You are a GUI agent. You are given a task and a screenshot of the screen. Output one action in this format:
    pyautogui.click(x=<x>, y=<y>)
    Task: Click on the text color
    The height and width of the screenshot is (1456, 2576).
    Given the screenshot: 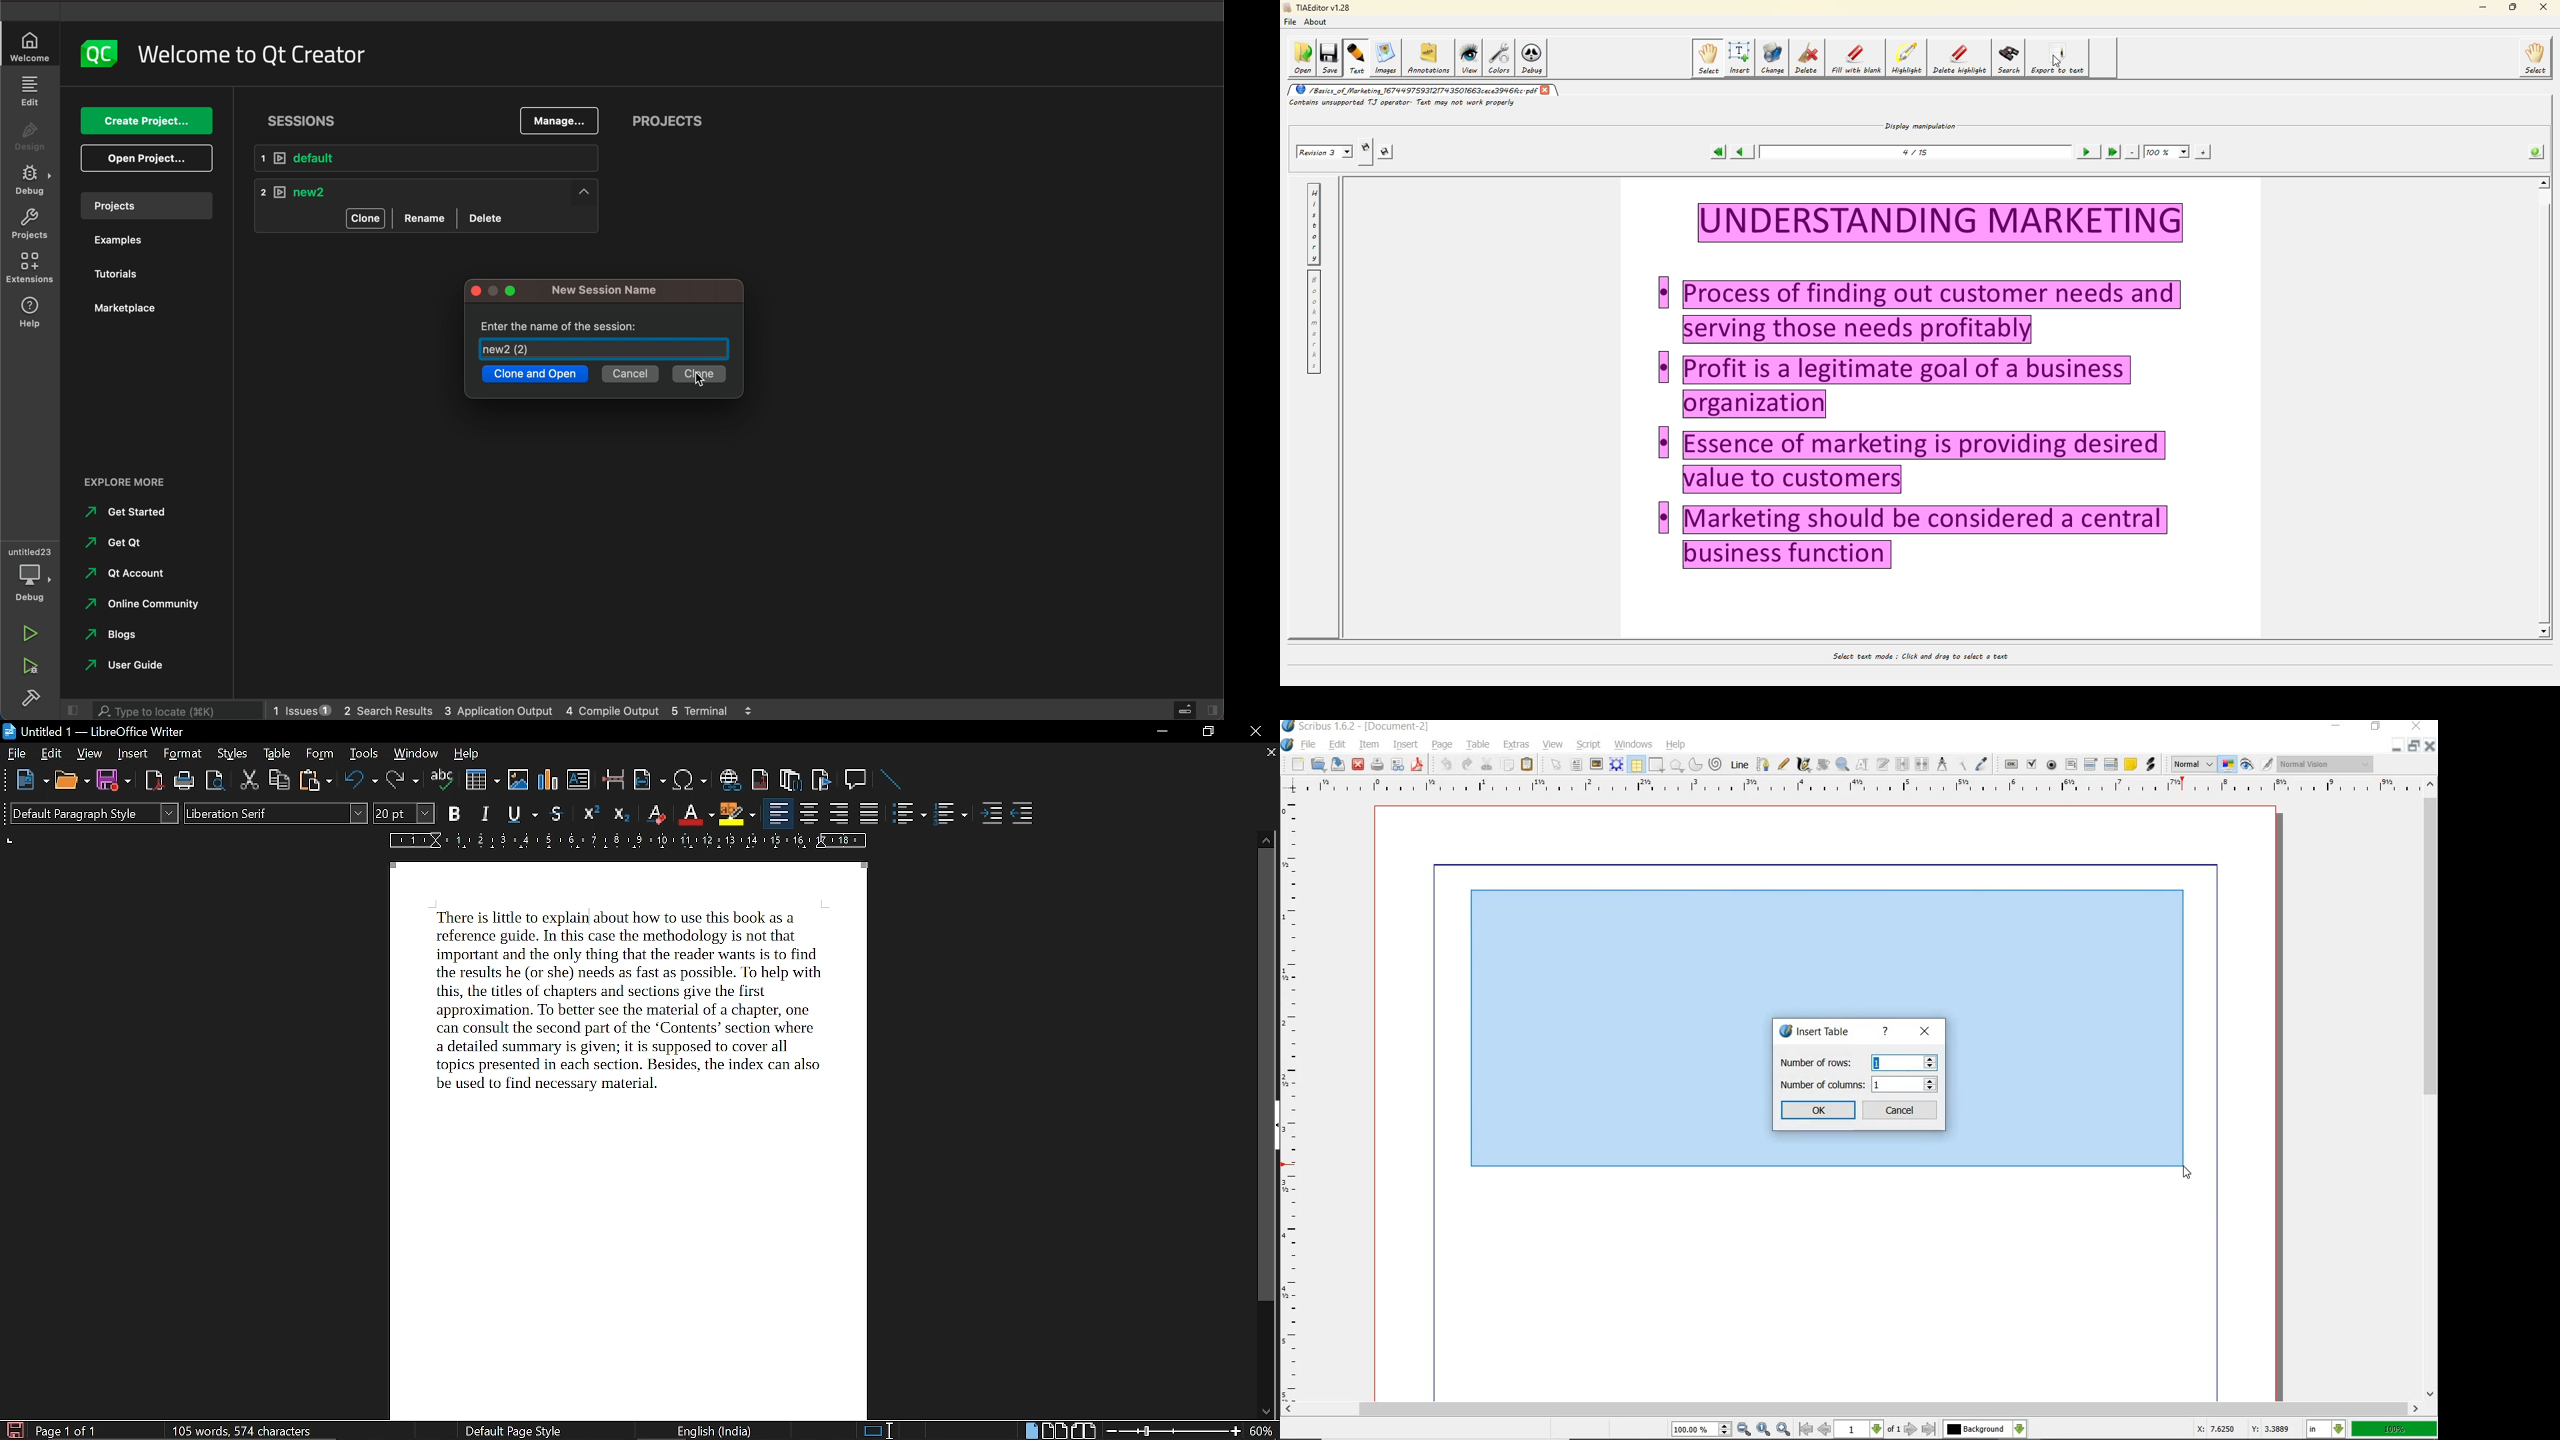 What is the action you would take?
    pyautogui.click(x=696, y=815)
    